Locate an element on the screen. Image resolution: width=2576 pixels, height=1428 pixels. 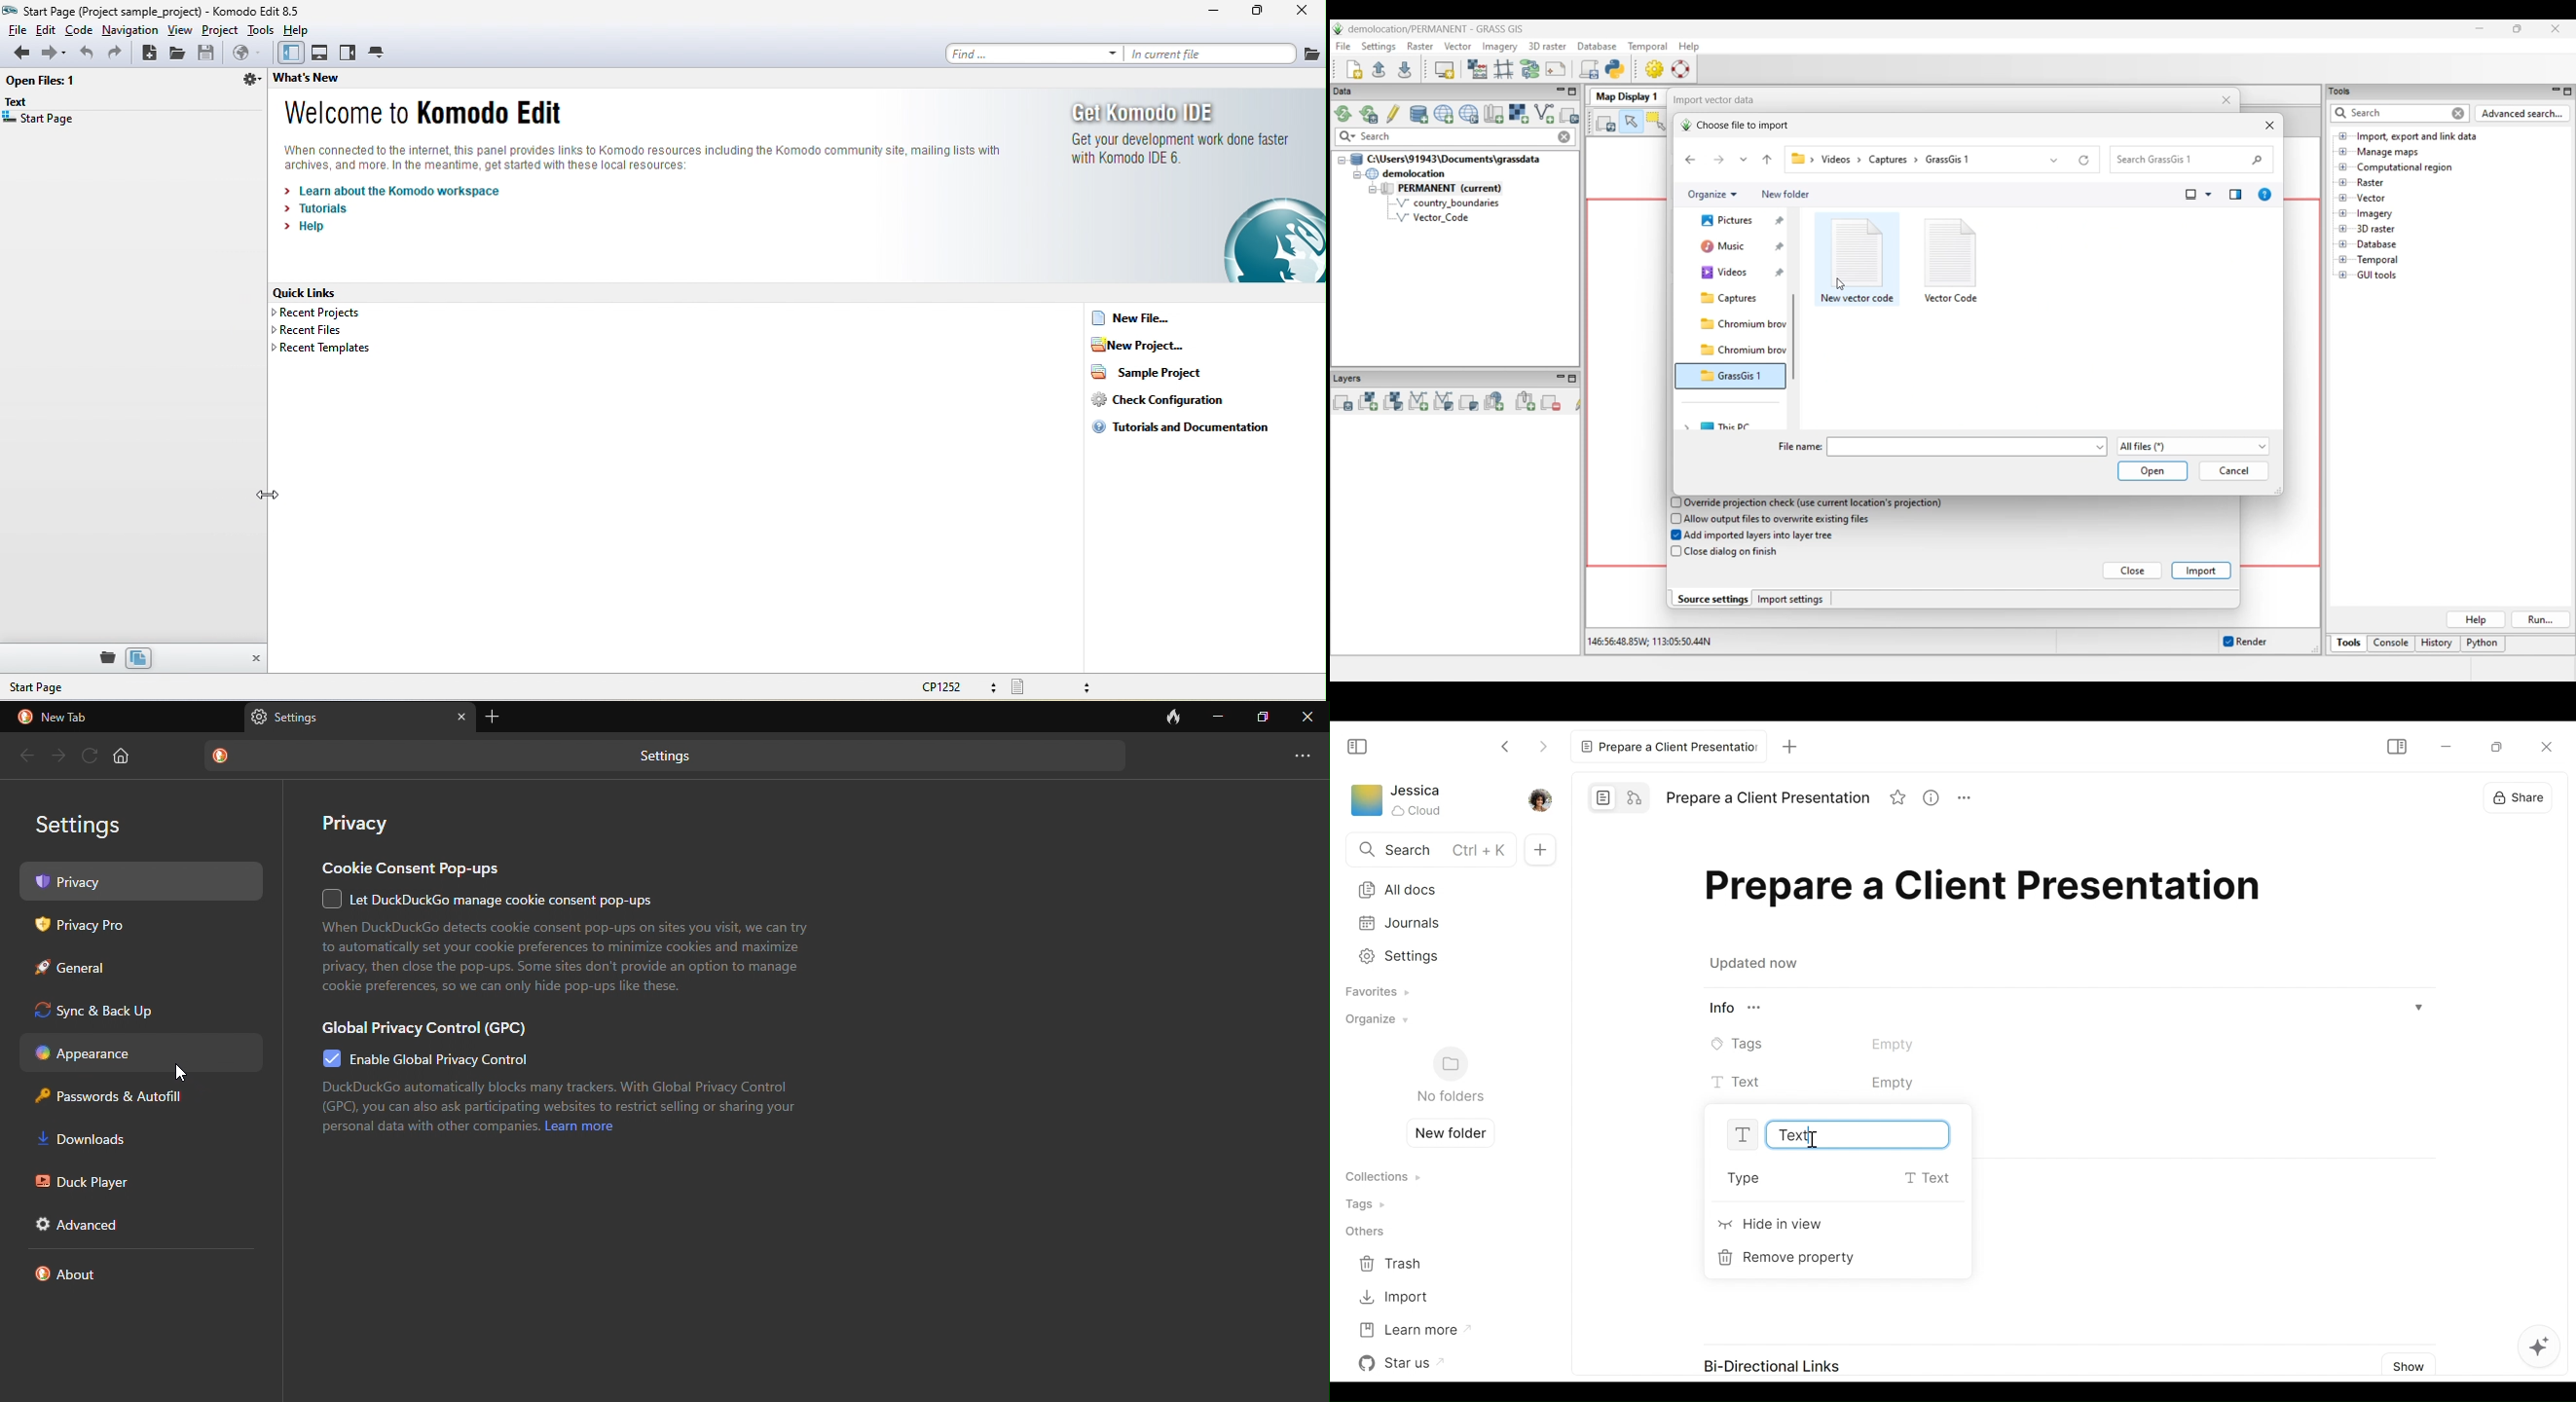
file is located at coordinates (1312, 52).